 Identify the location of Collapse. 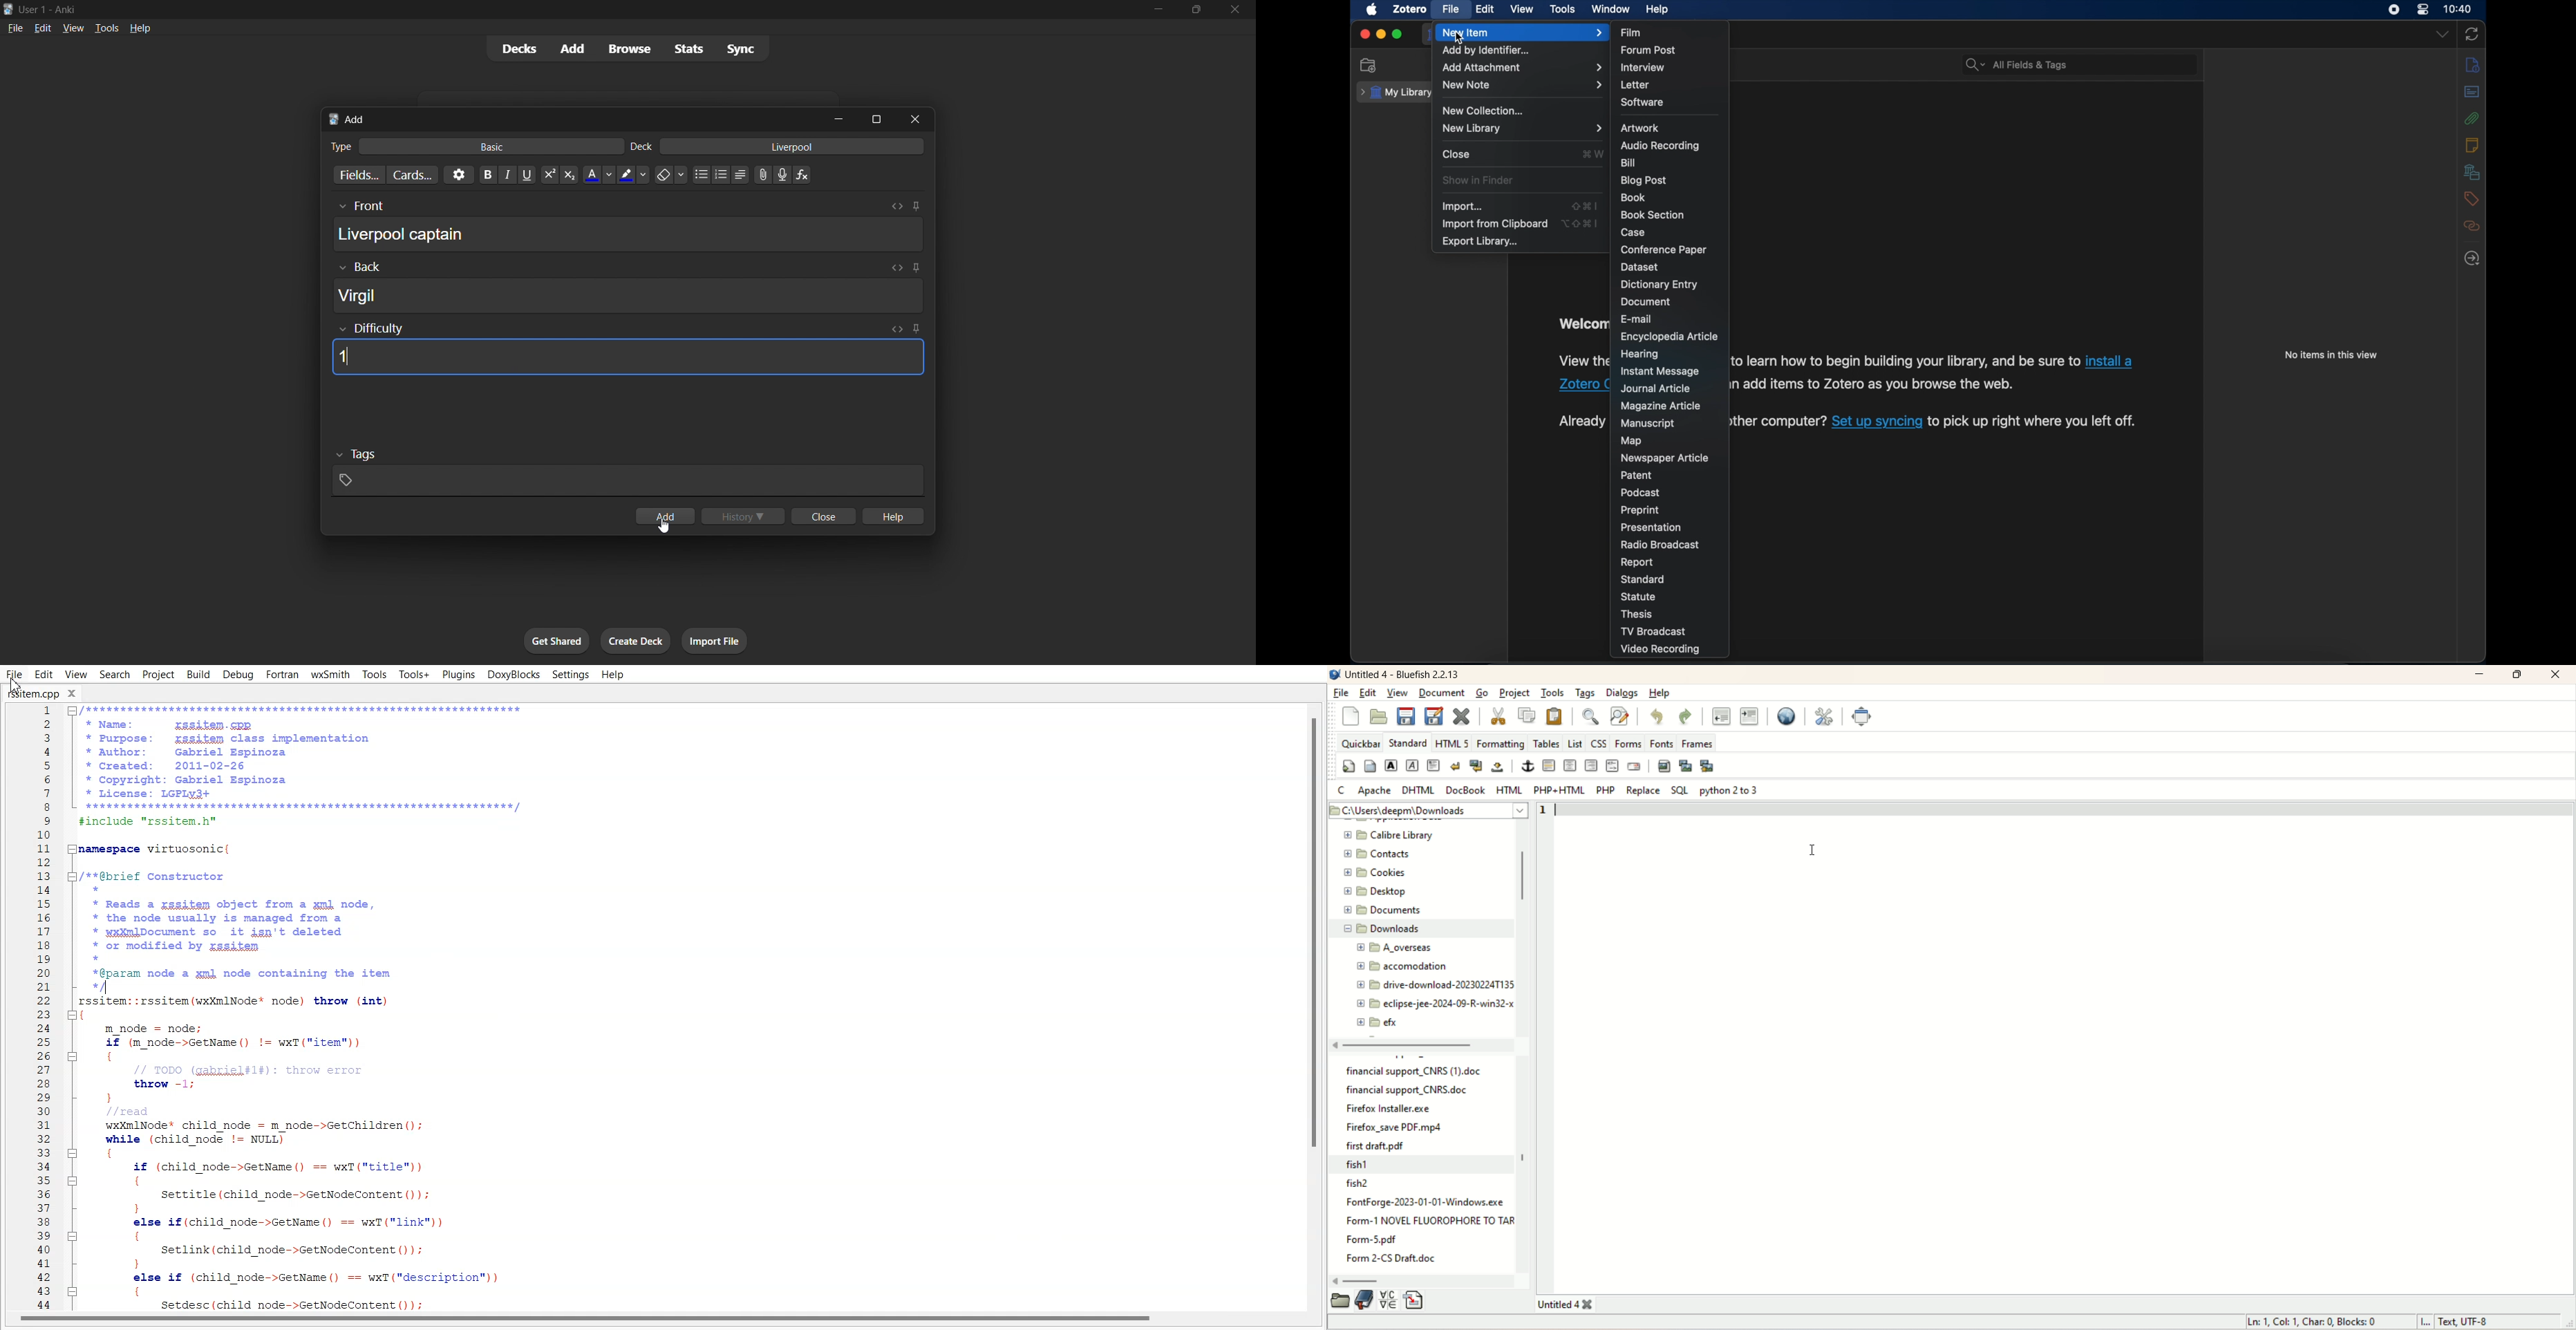
(73, 849).